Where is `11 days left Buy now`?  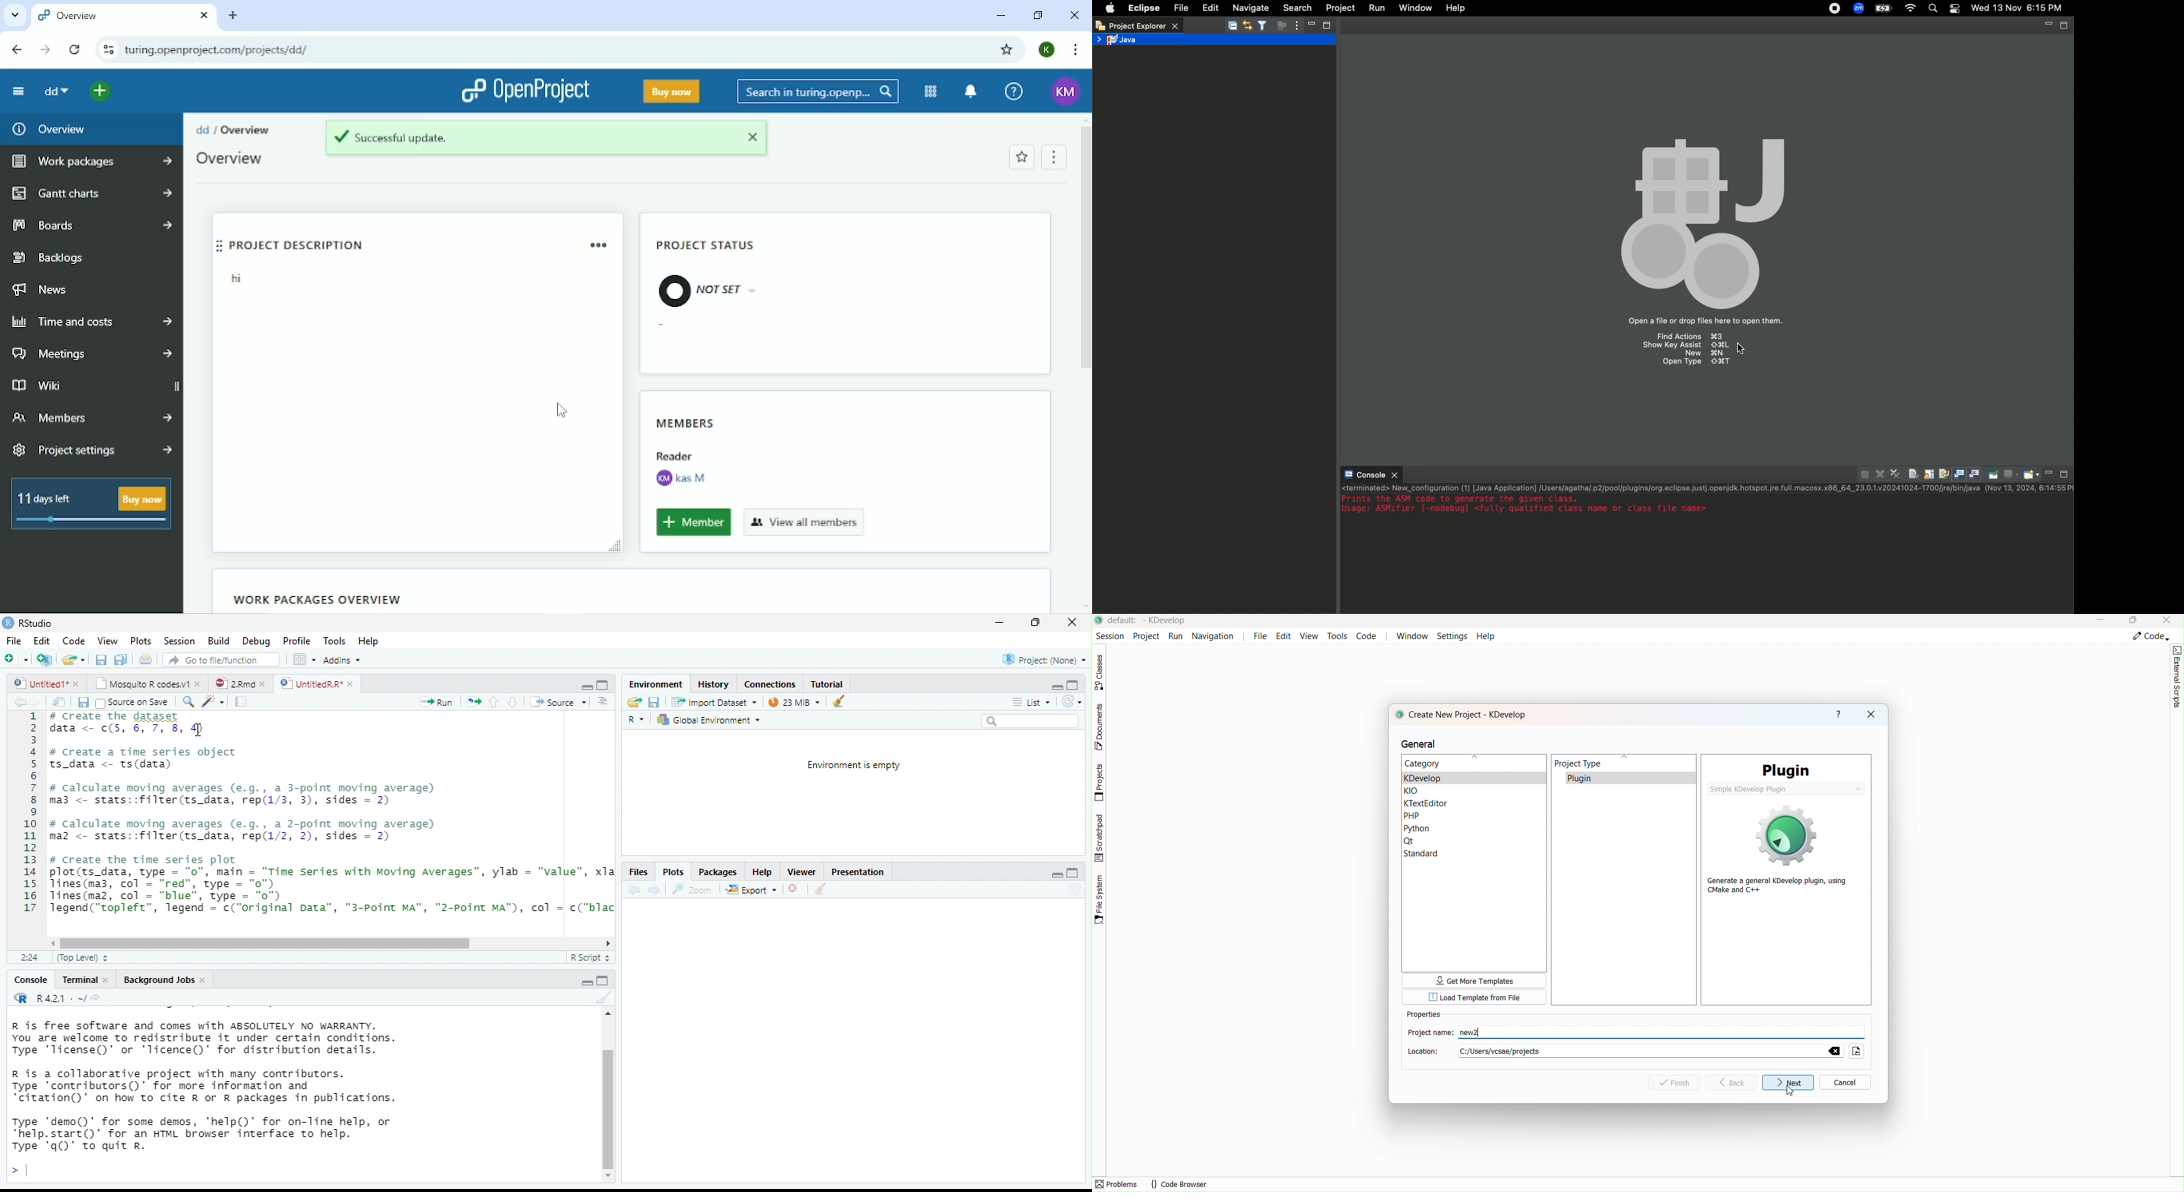
11 days left Buy now is located at coordinates (91, 504).